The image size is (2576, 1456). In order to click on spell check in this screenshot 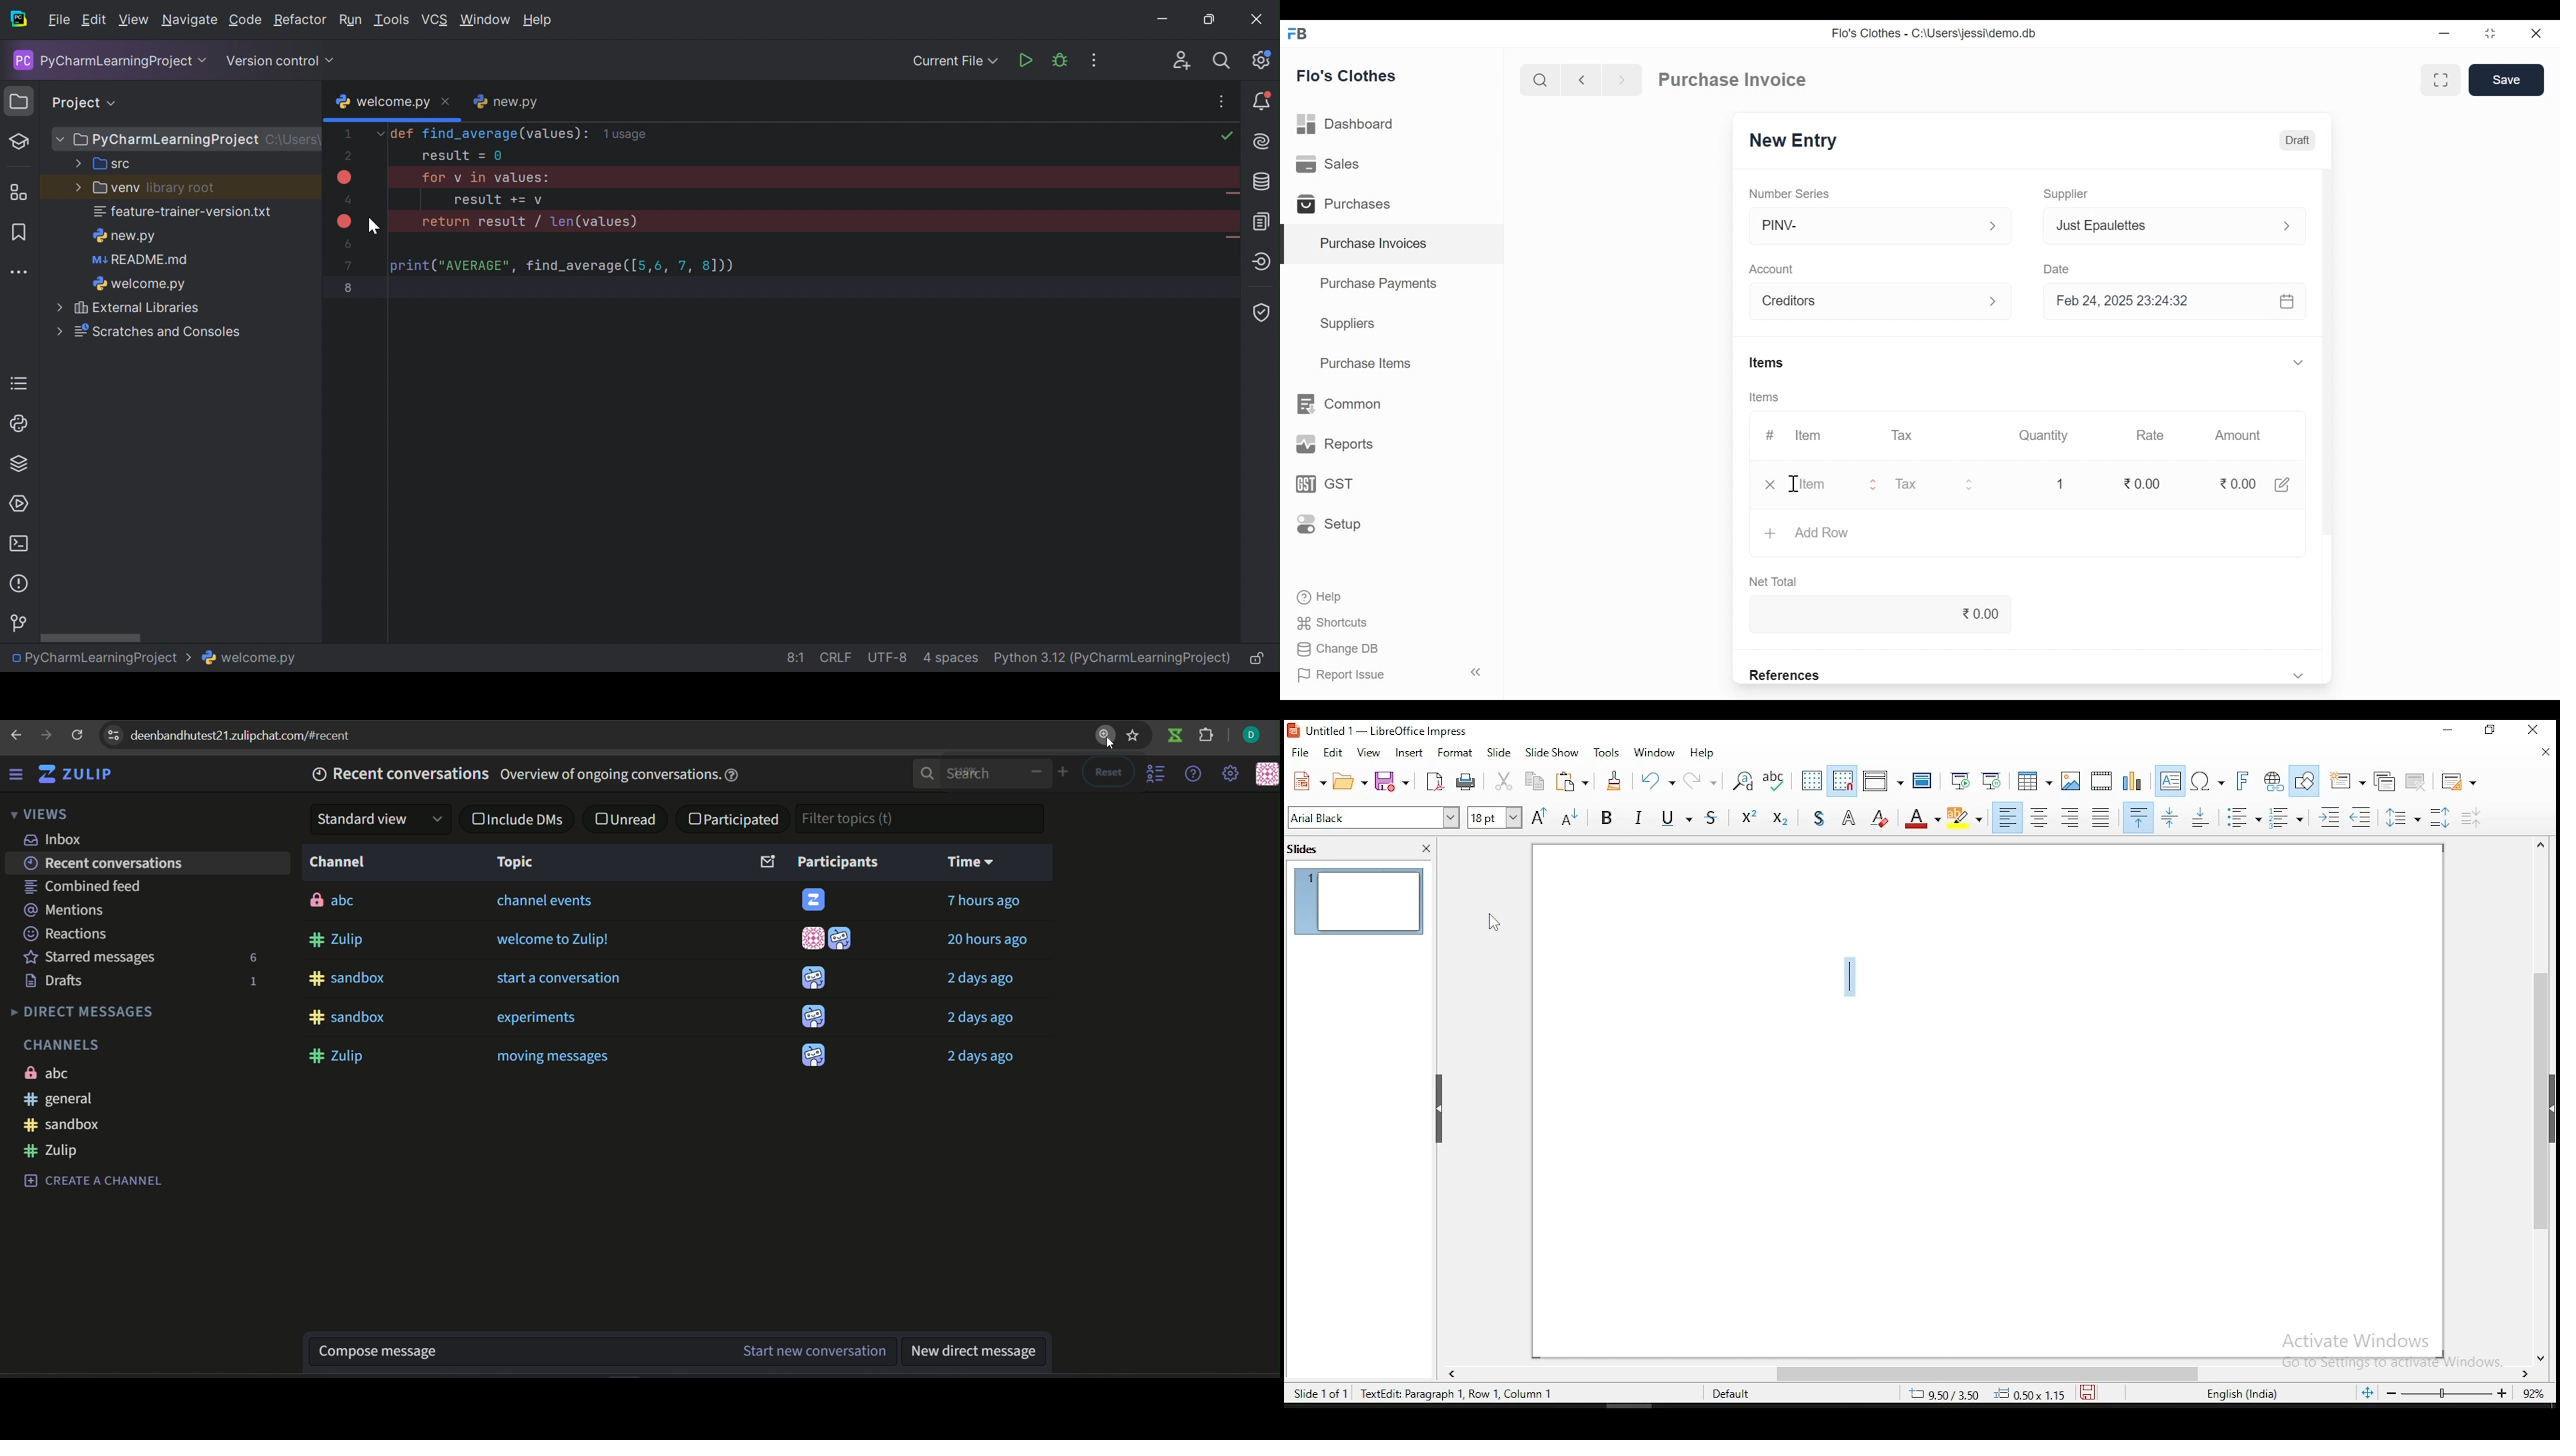, I will do `click(1775, 781)`.